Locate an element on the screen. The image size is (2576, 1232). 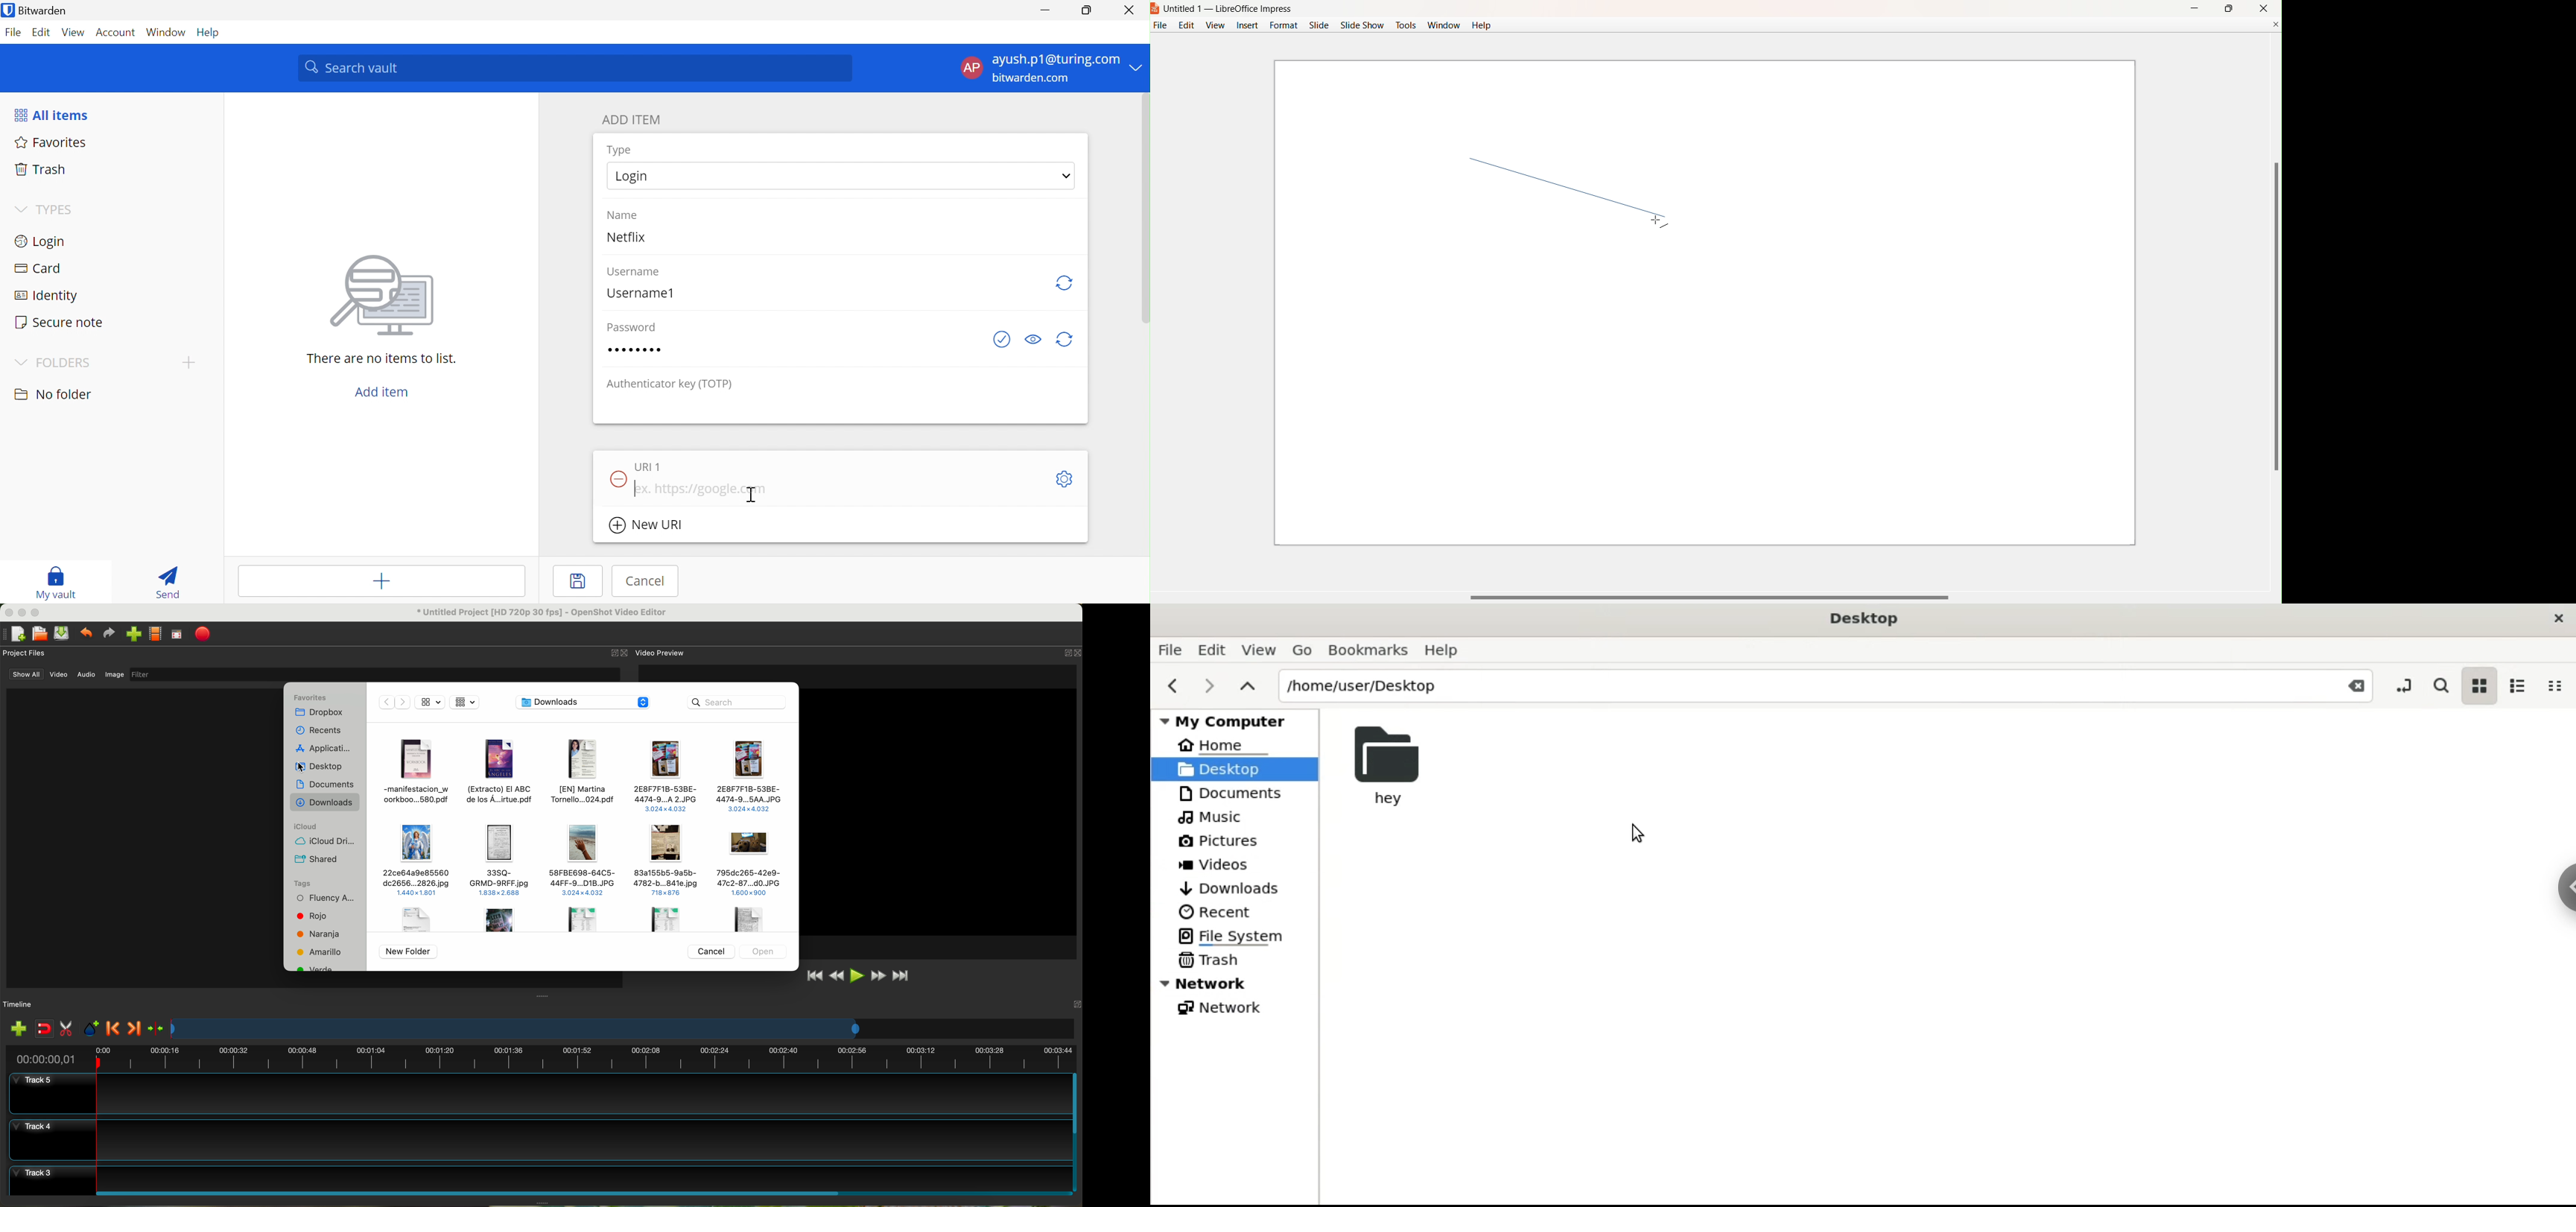
Window is located at coordinates (166, 32).